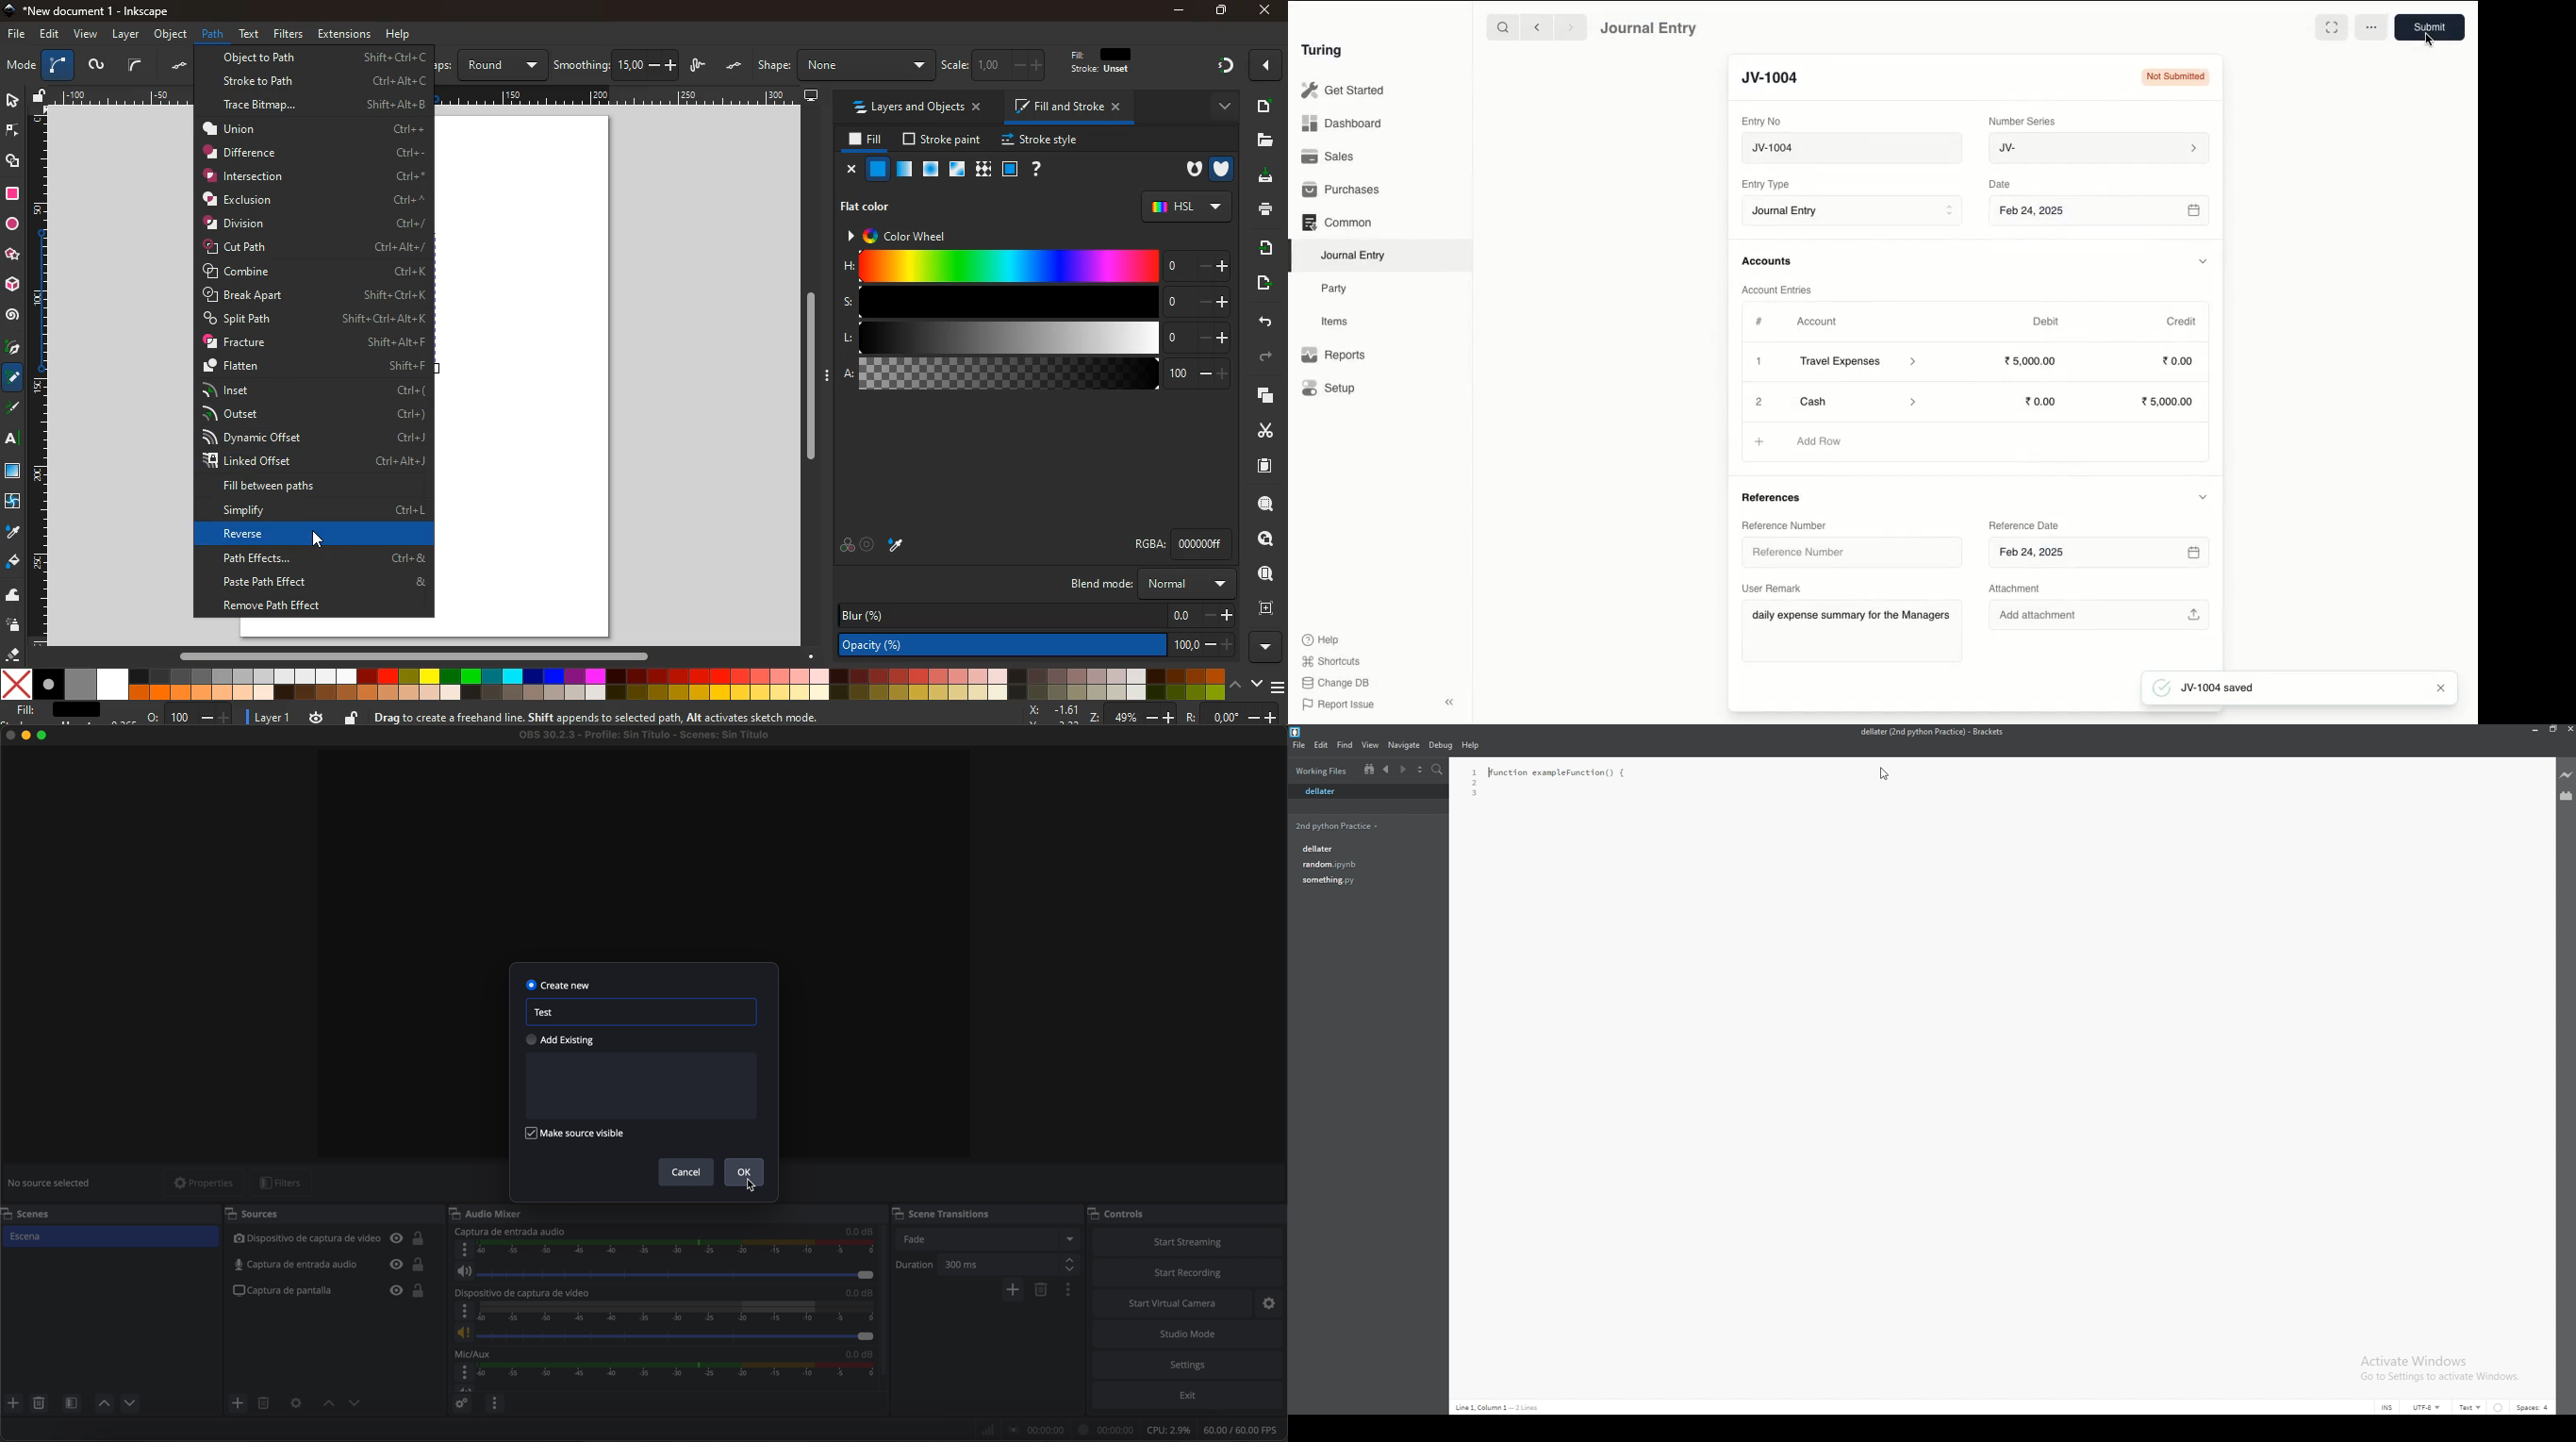  I want to click on timeline, so click(677, 1248).